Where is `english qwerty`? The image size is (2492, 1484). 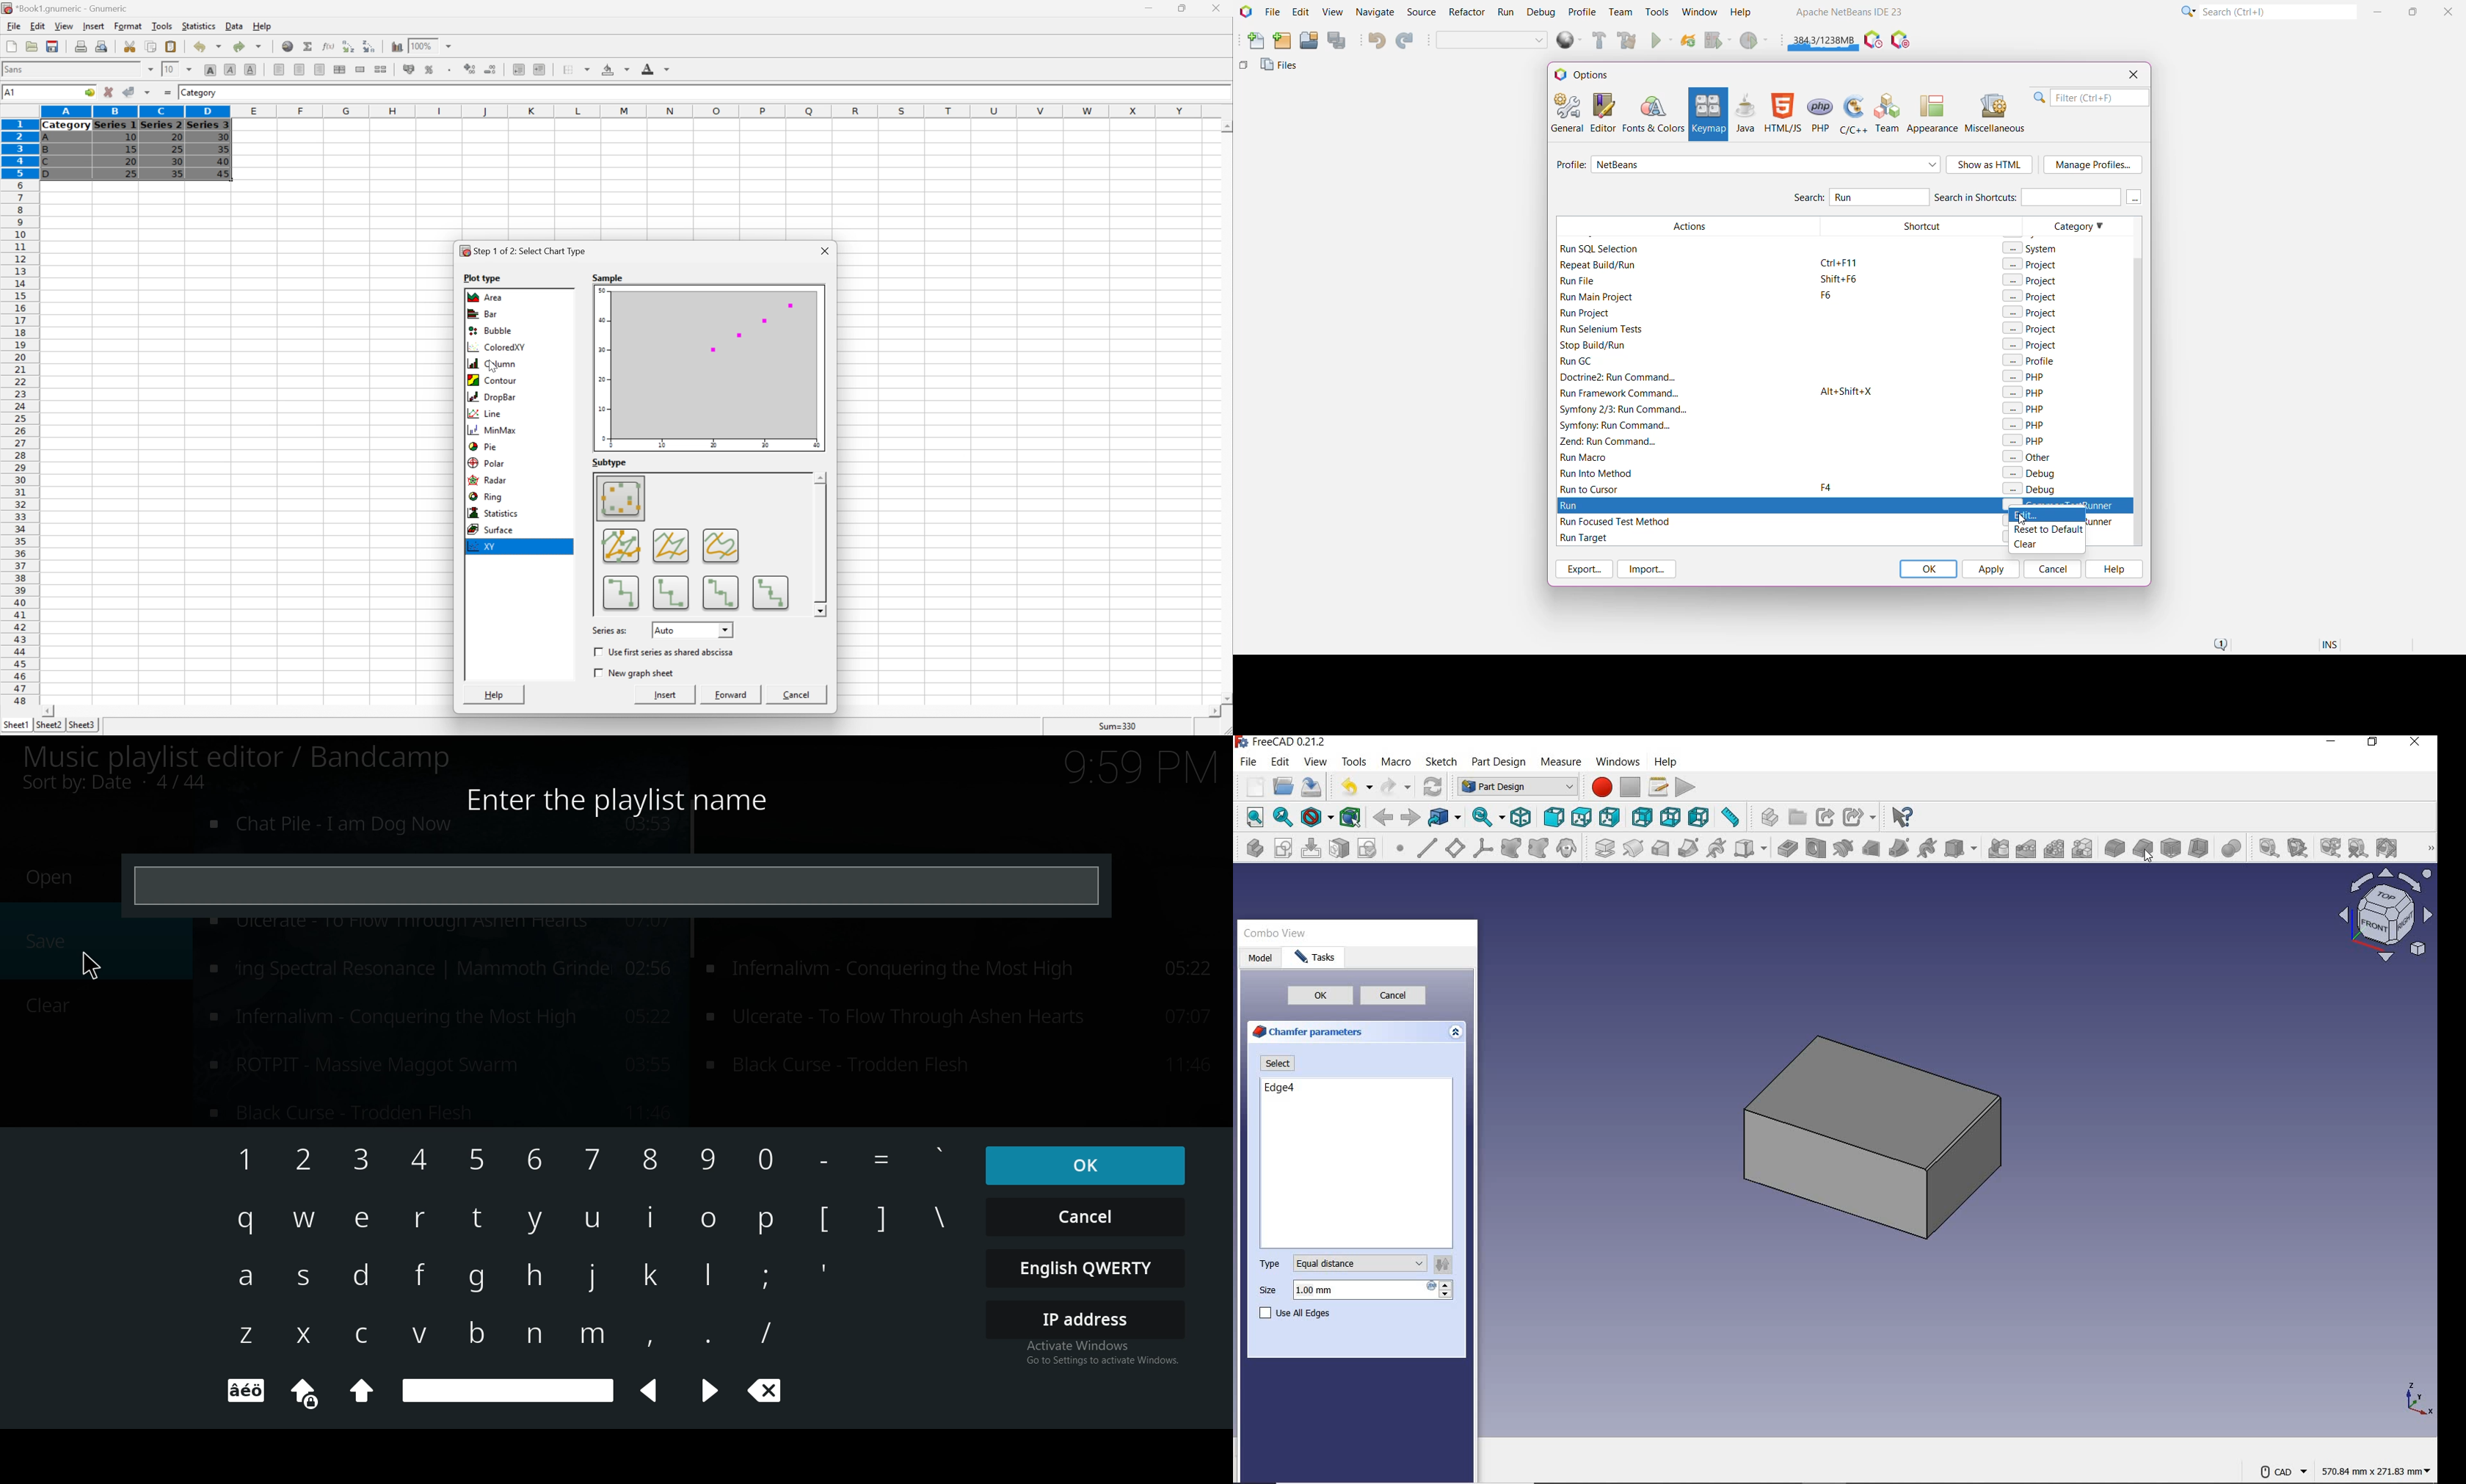
english qwerty is located at coordinates (1087, 1268).